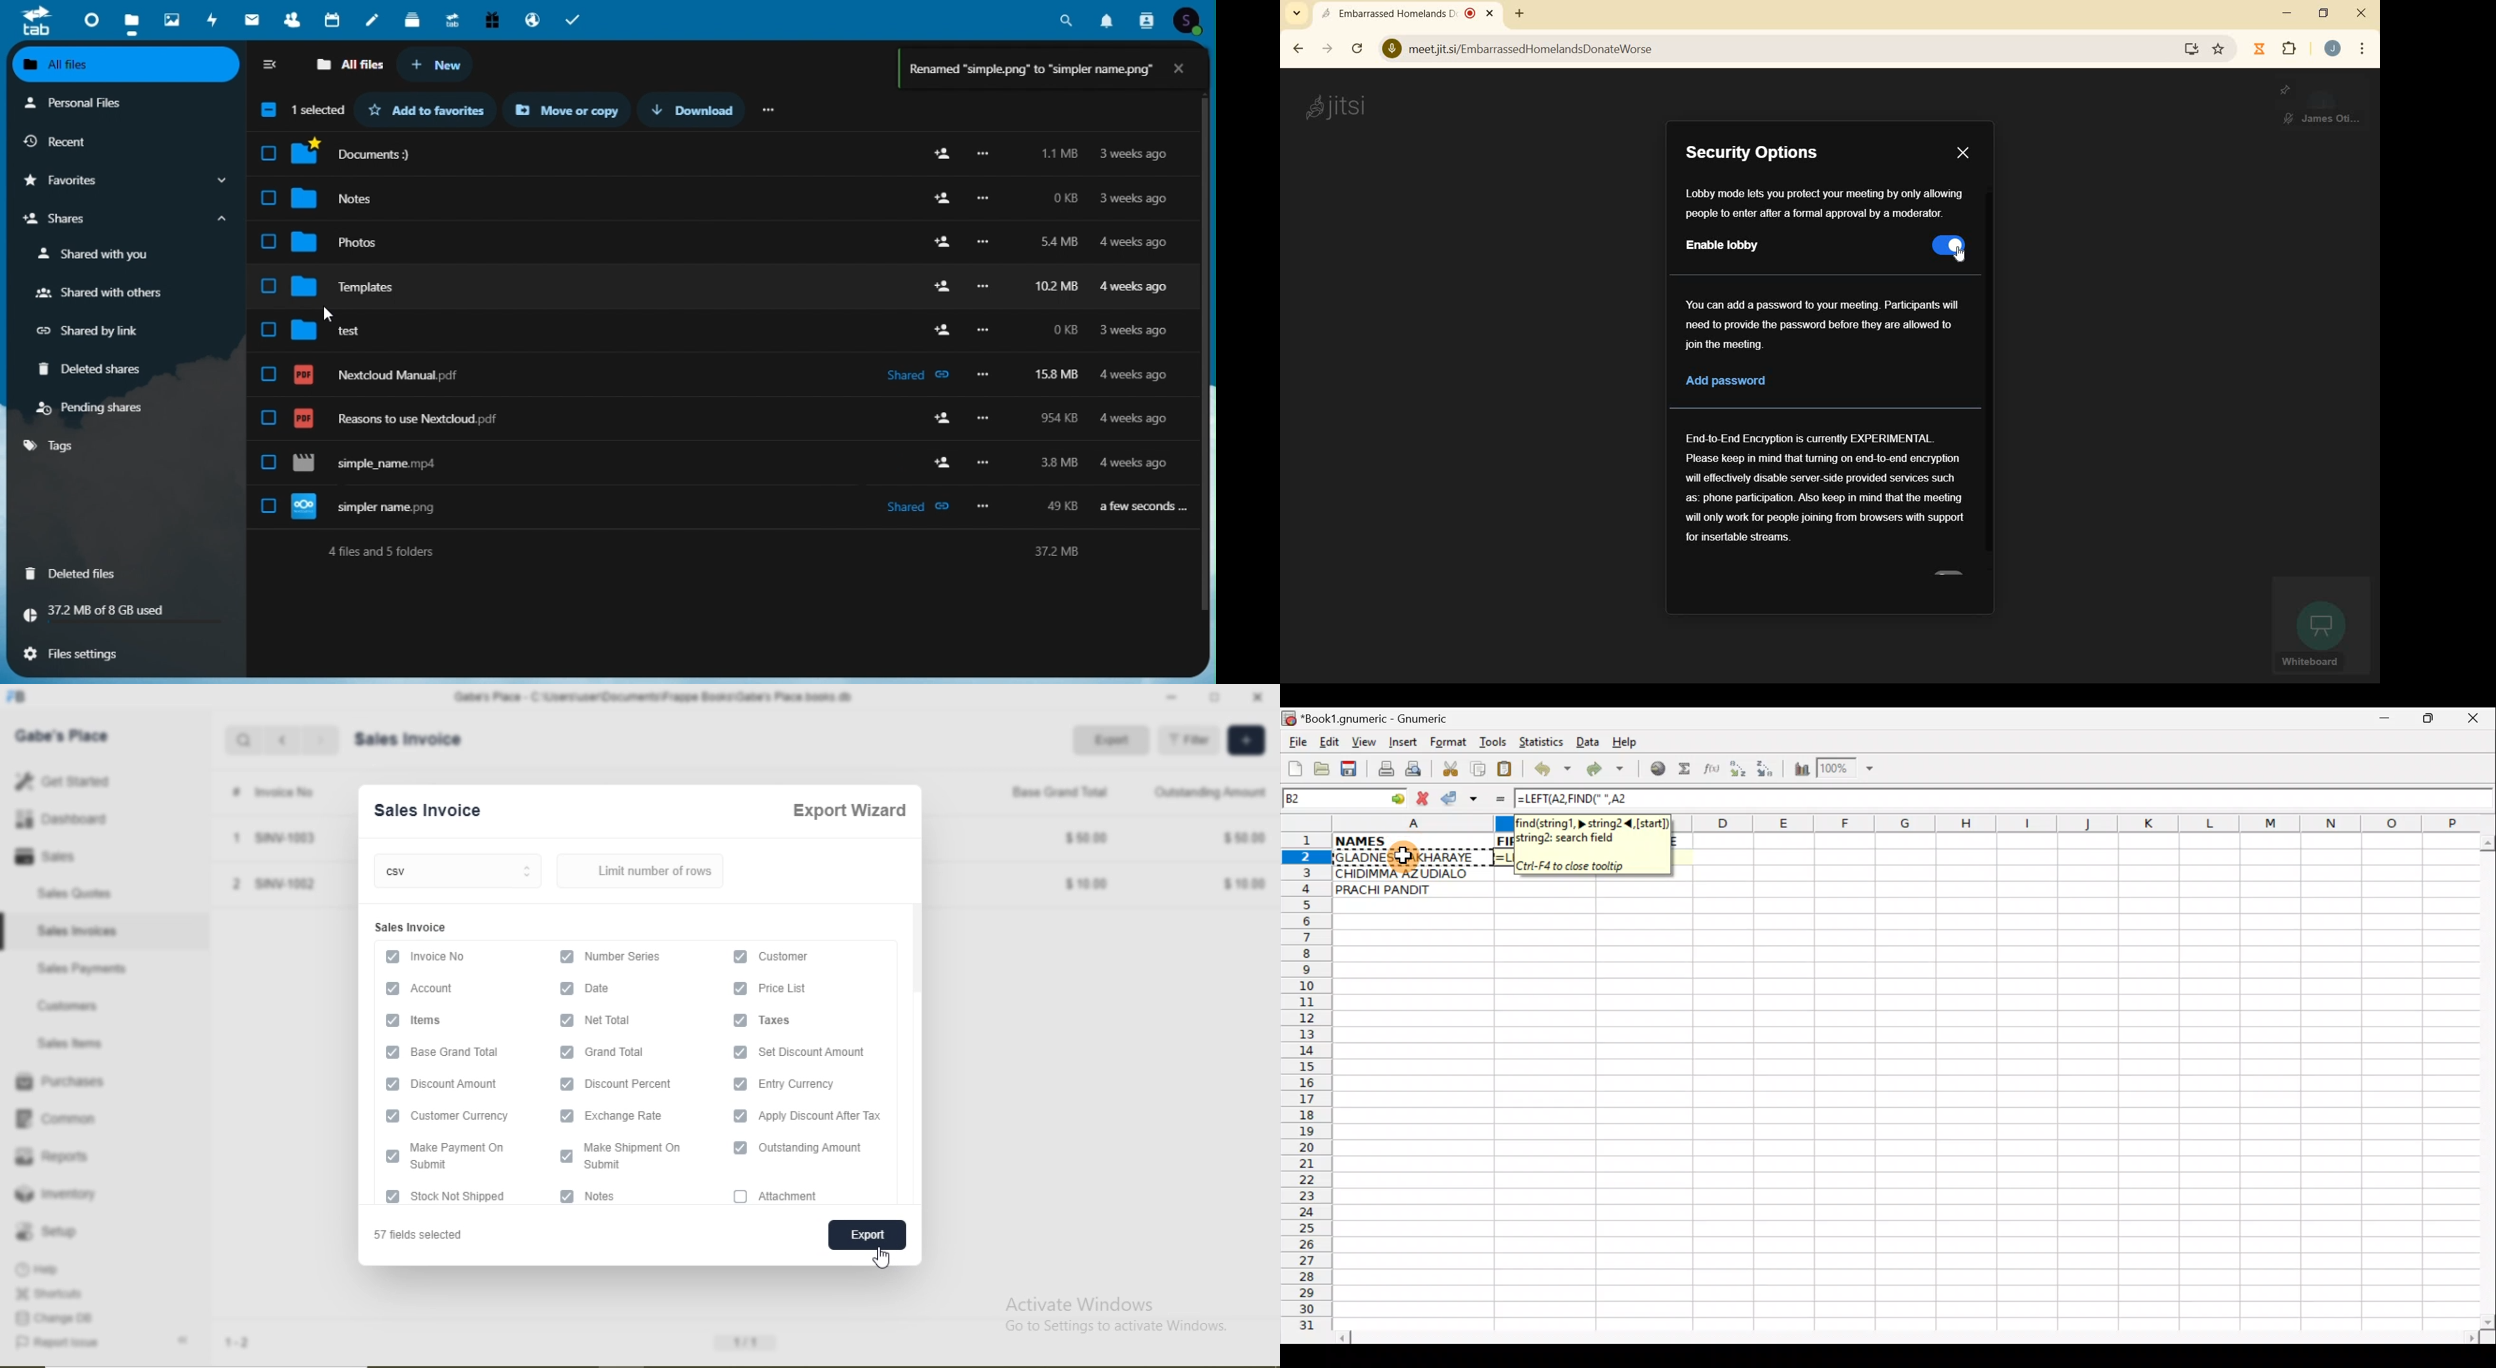 The image size is (2520, 1372). I want to click on find(string1,>, string2<(start)string2: search field. Ctri-F4 to close tooltip., so click(1592, 846).